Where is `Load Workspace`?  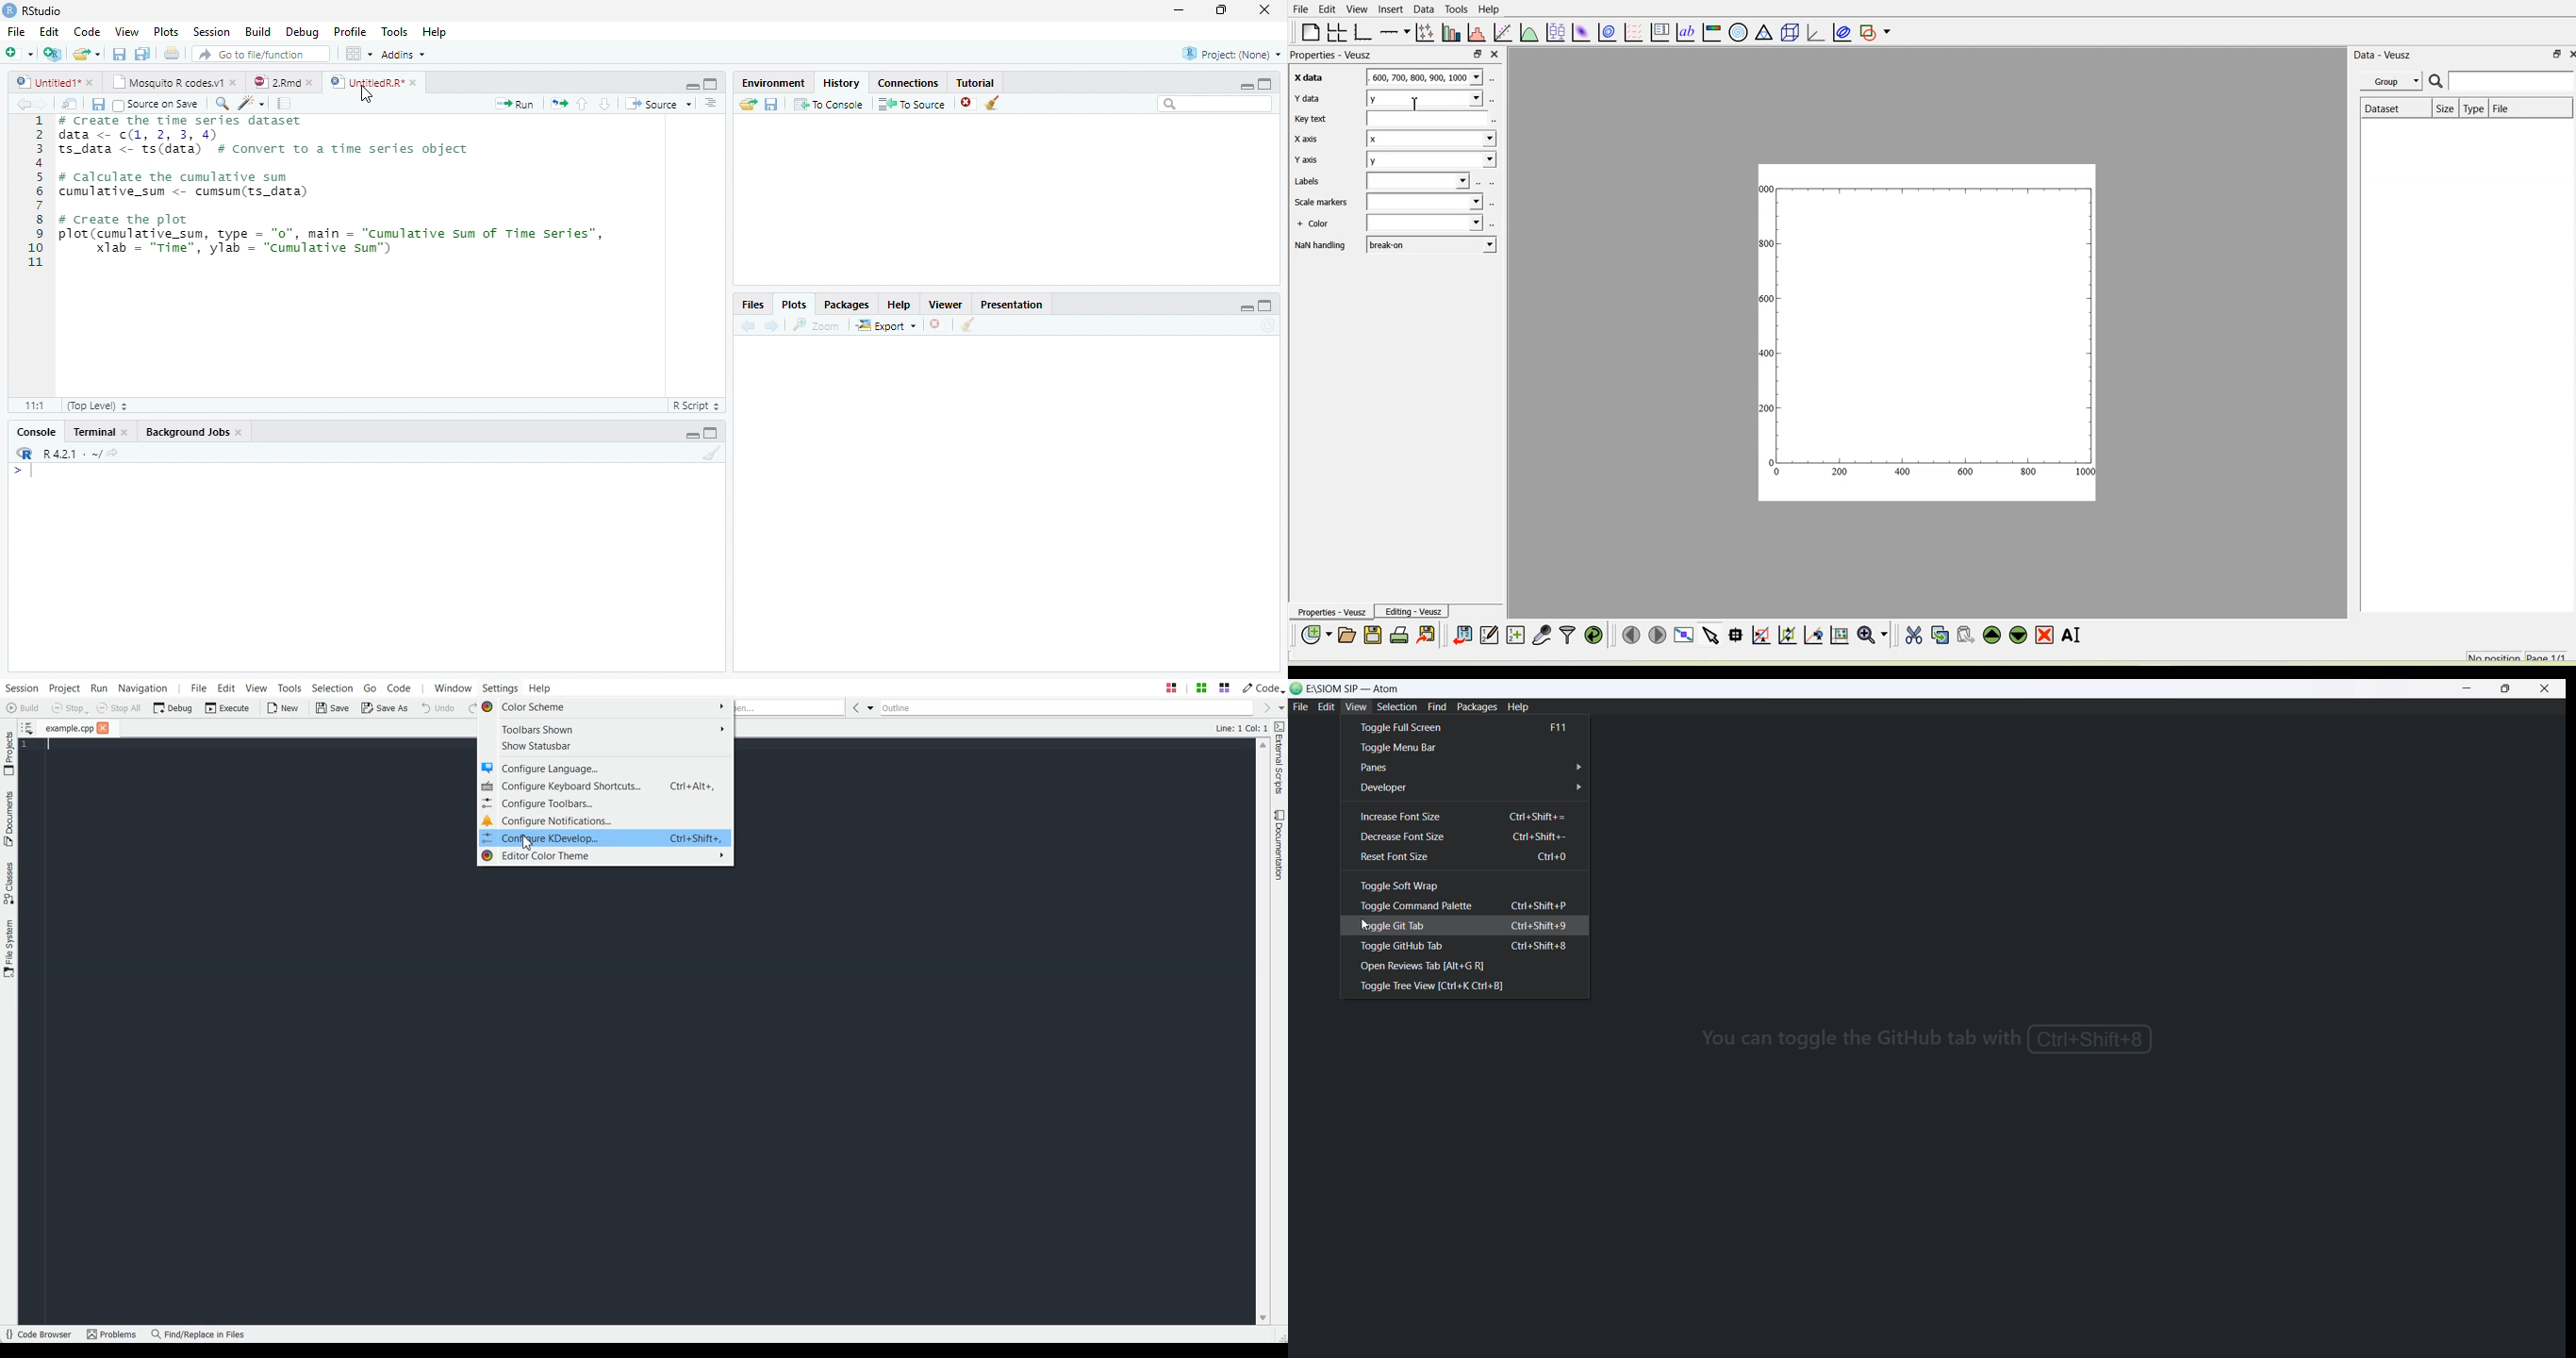
Load Workspace is located at coordinates (751, 108).